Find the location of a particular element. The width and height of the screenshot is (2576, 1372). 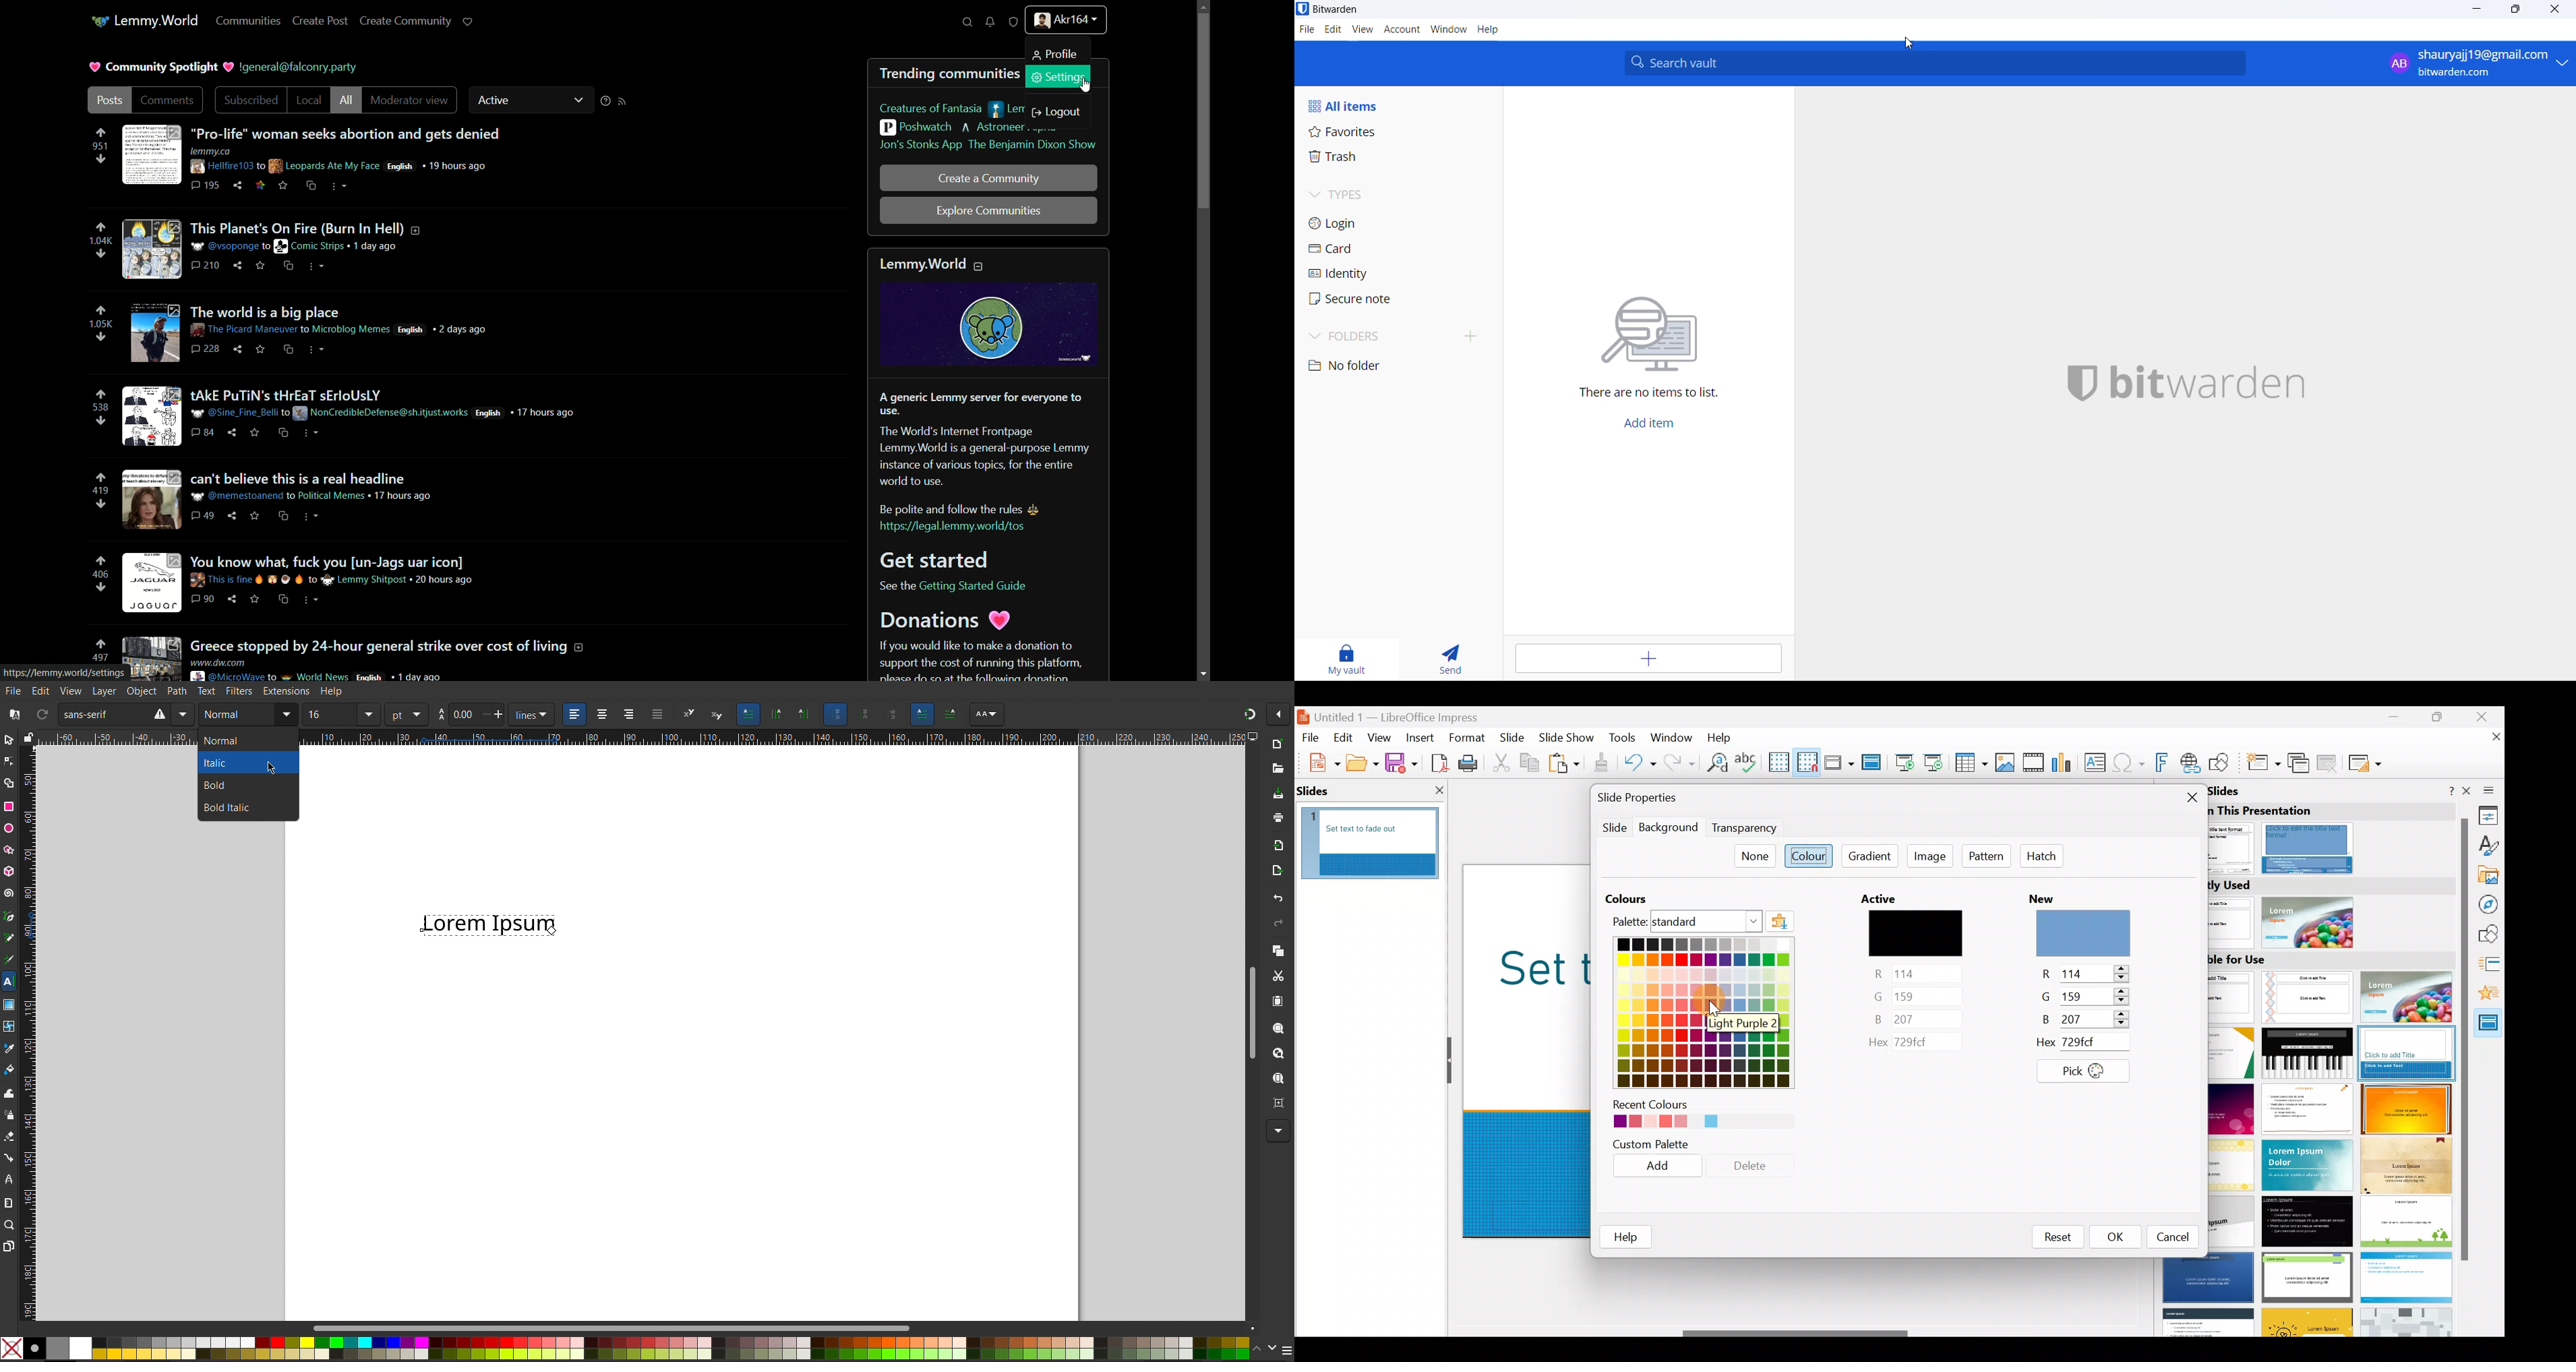

post-2 is located at coordinates (272, 247).